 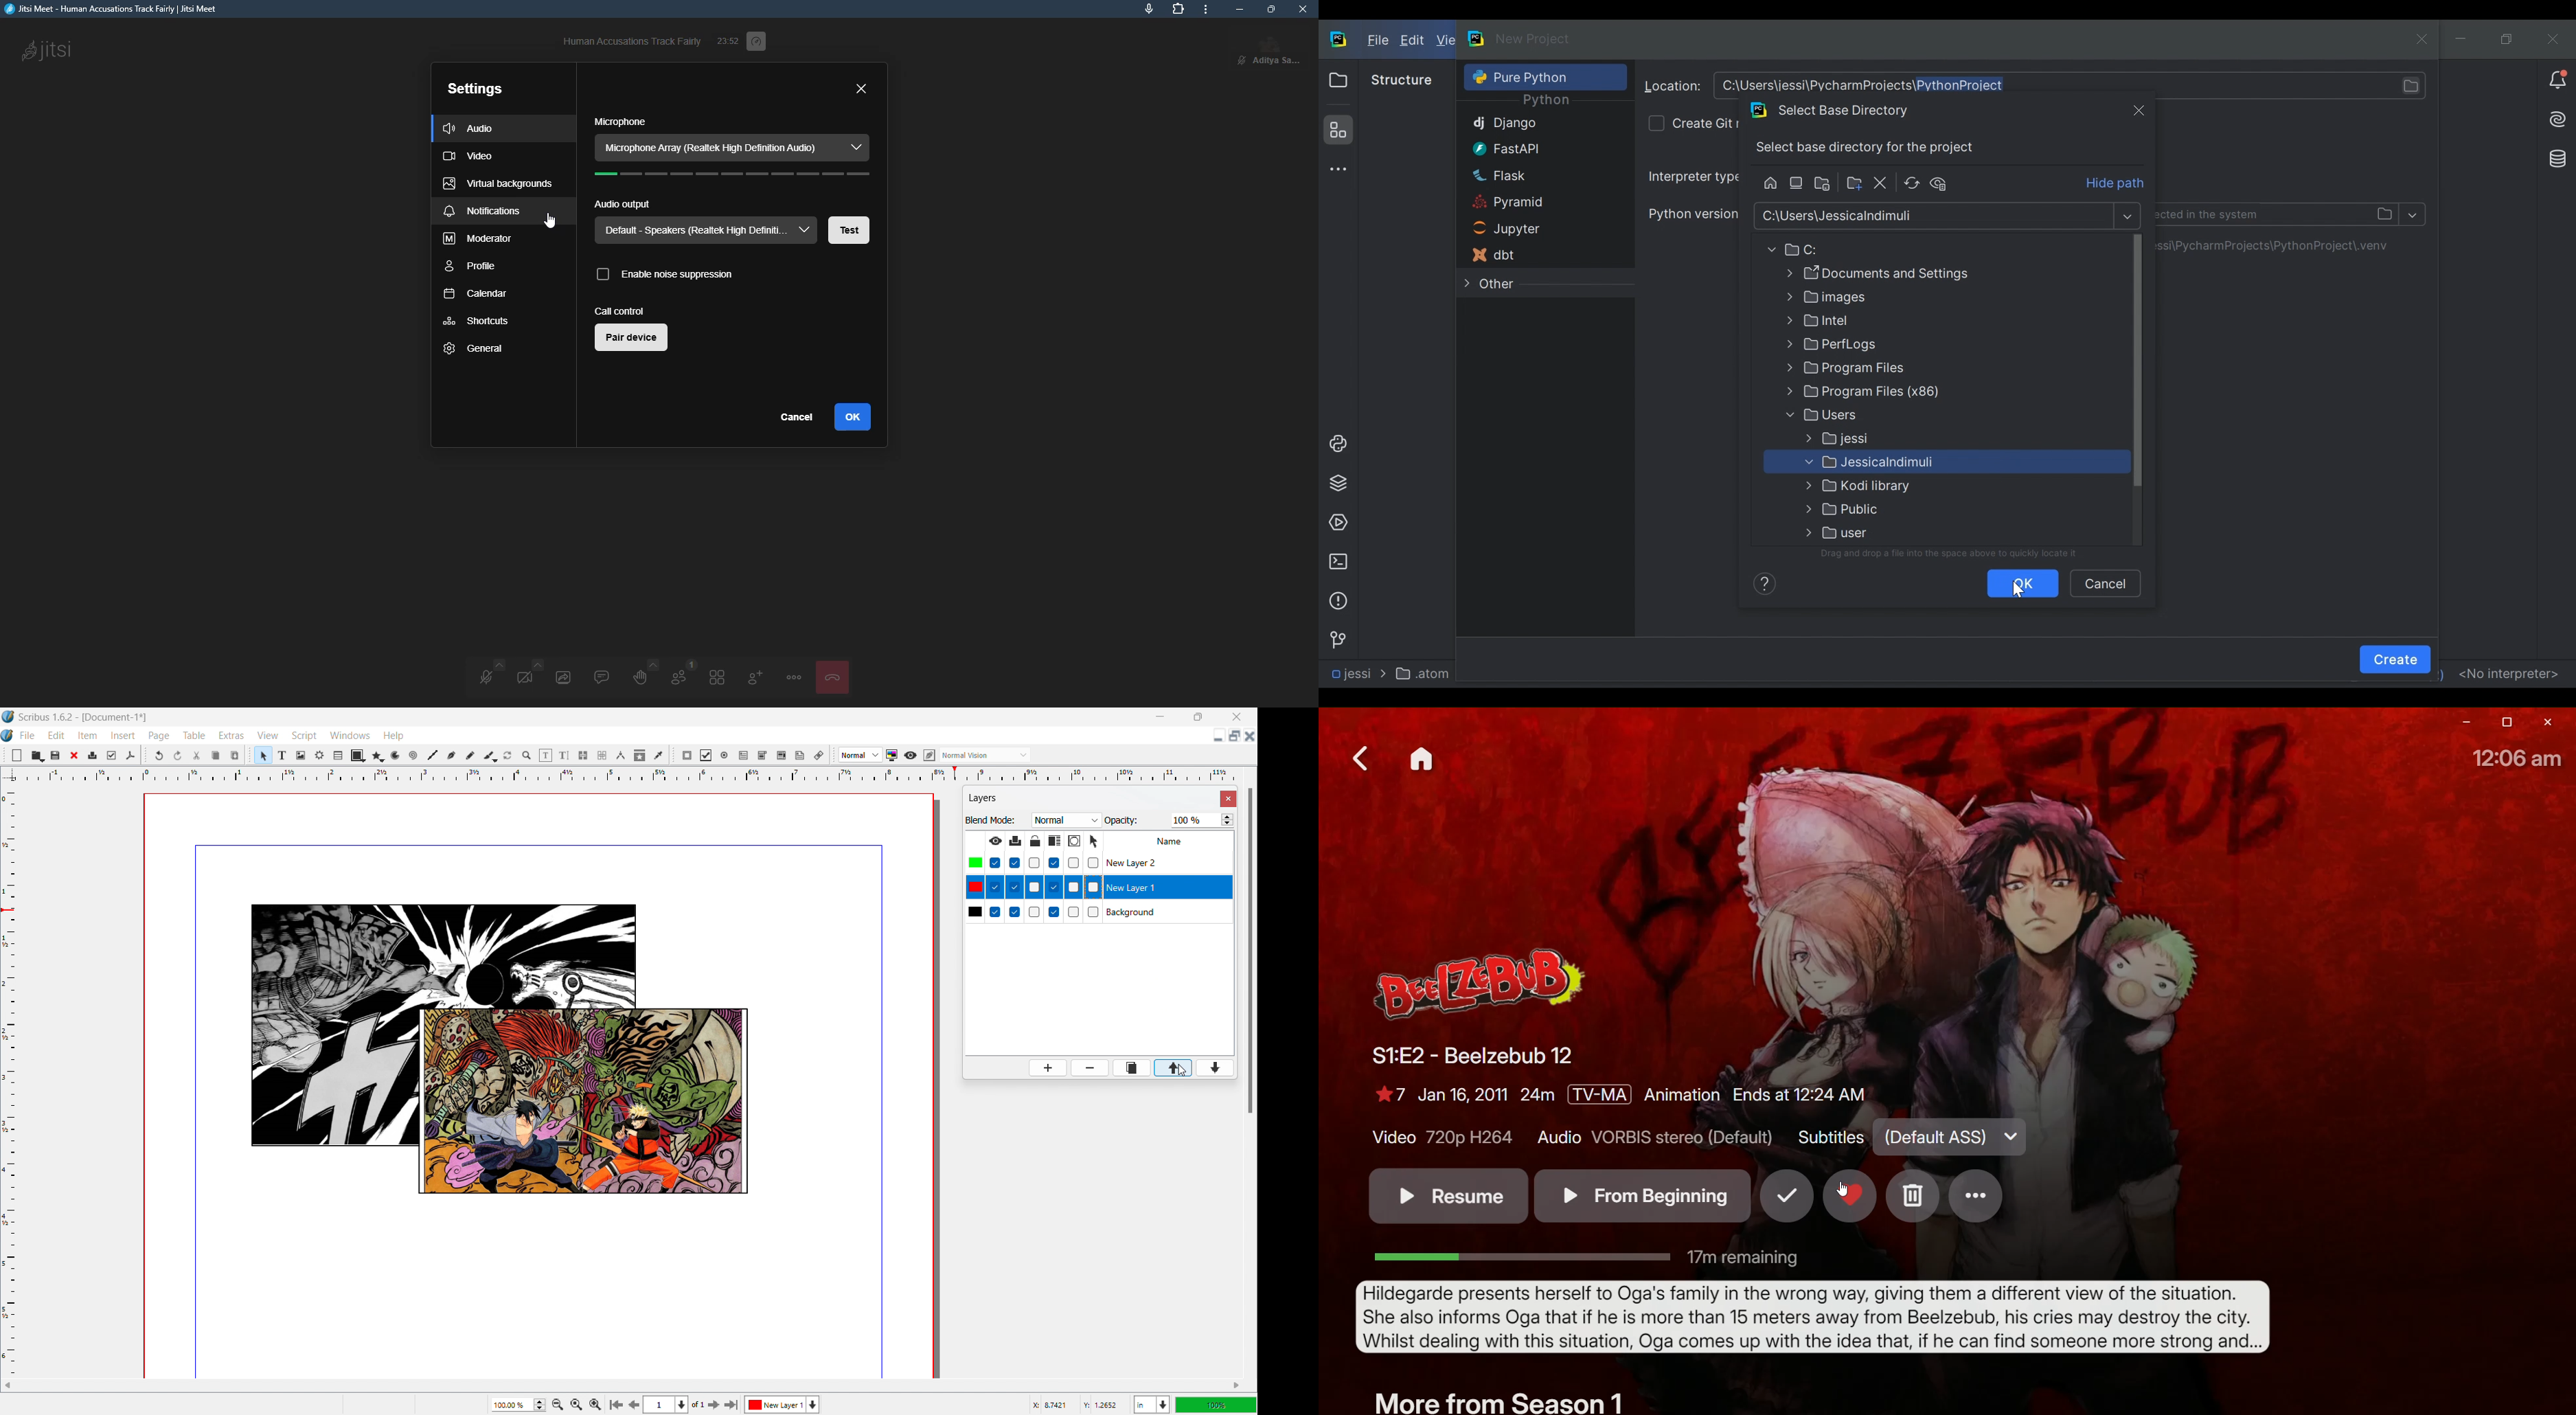 I want to click on unmute, so click(x=1240, y=60).